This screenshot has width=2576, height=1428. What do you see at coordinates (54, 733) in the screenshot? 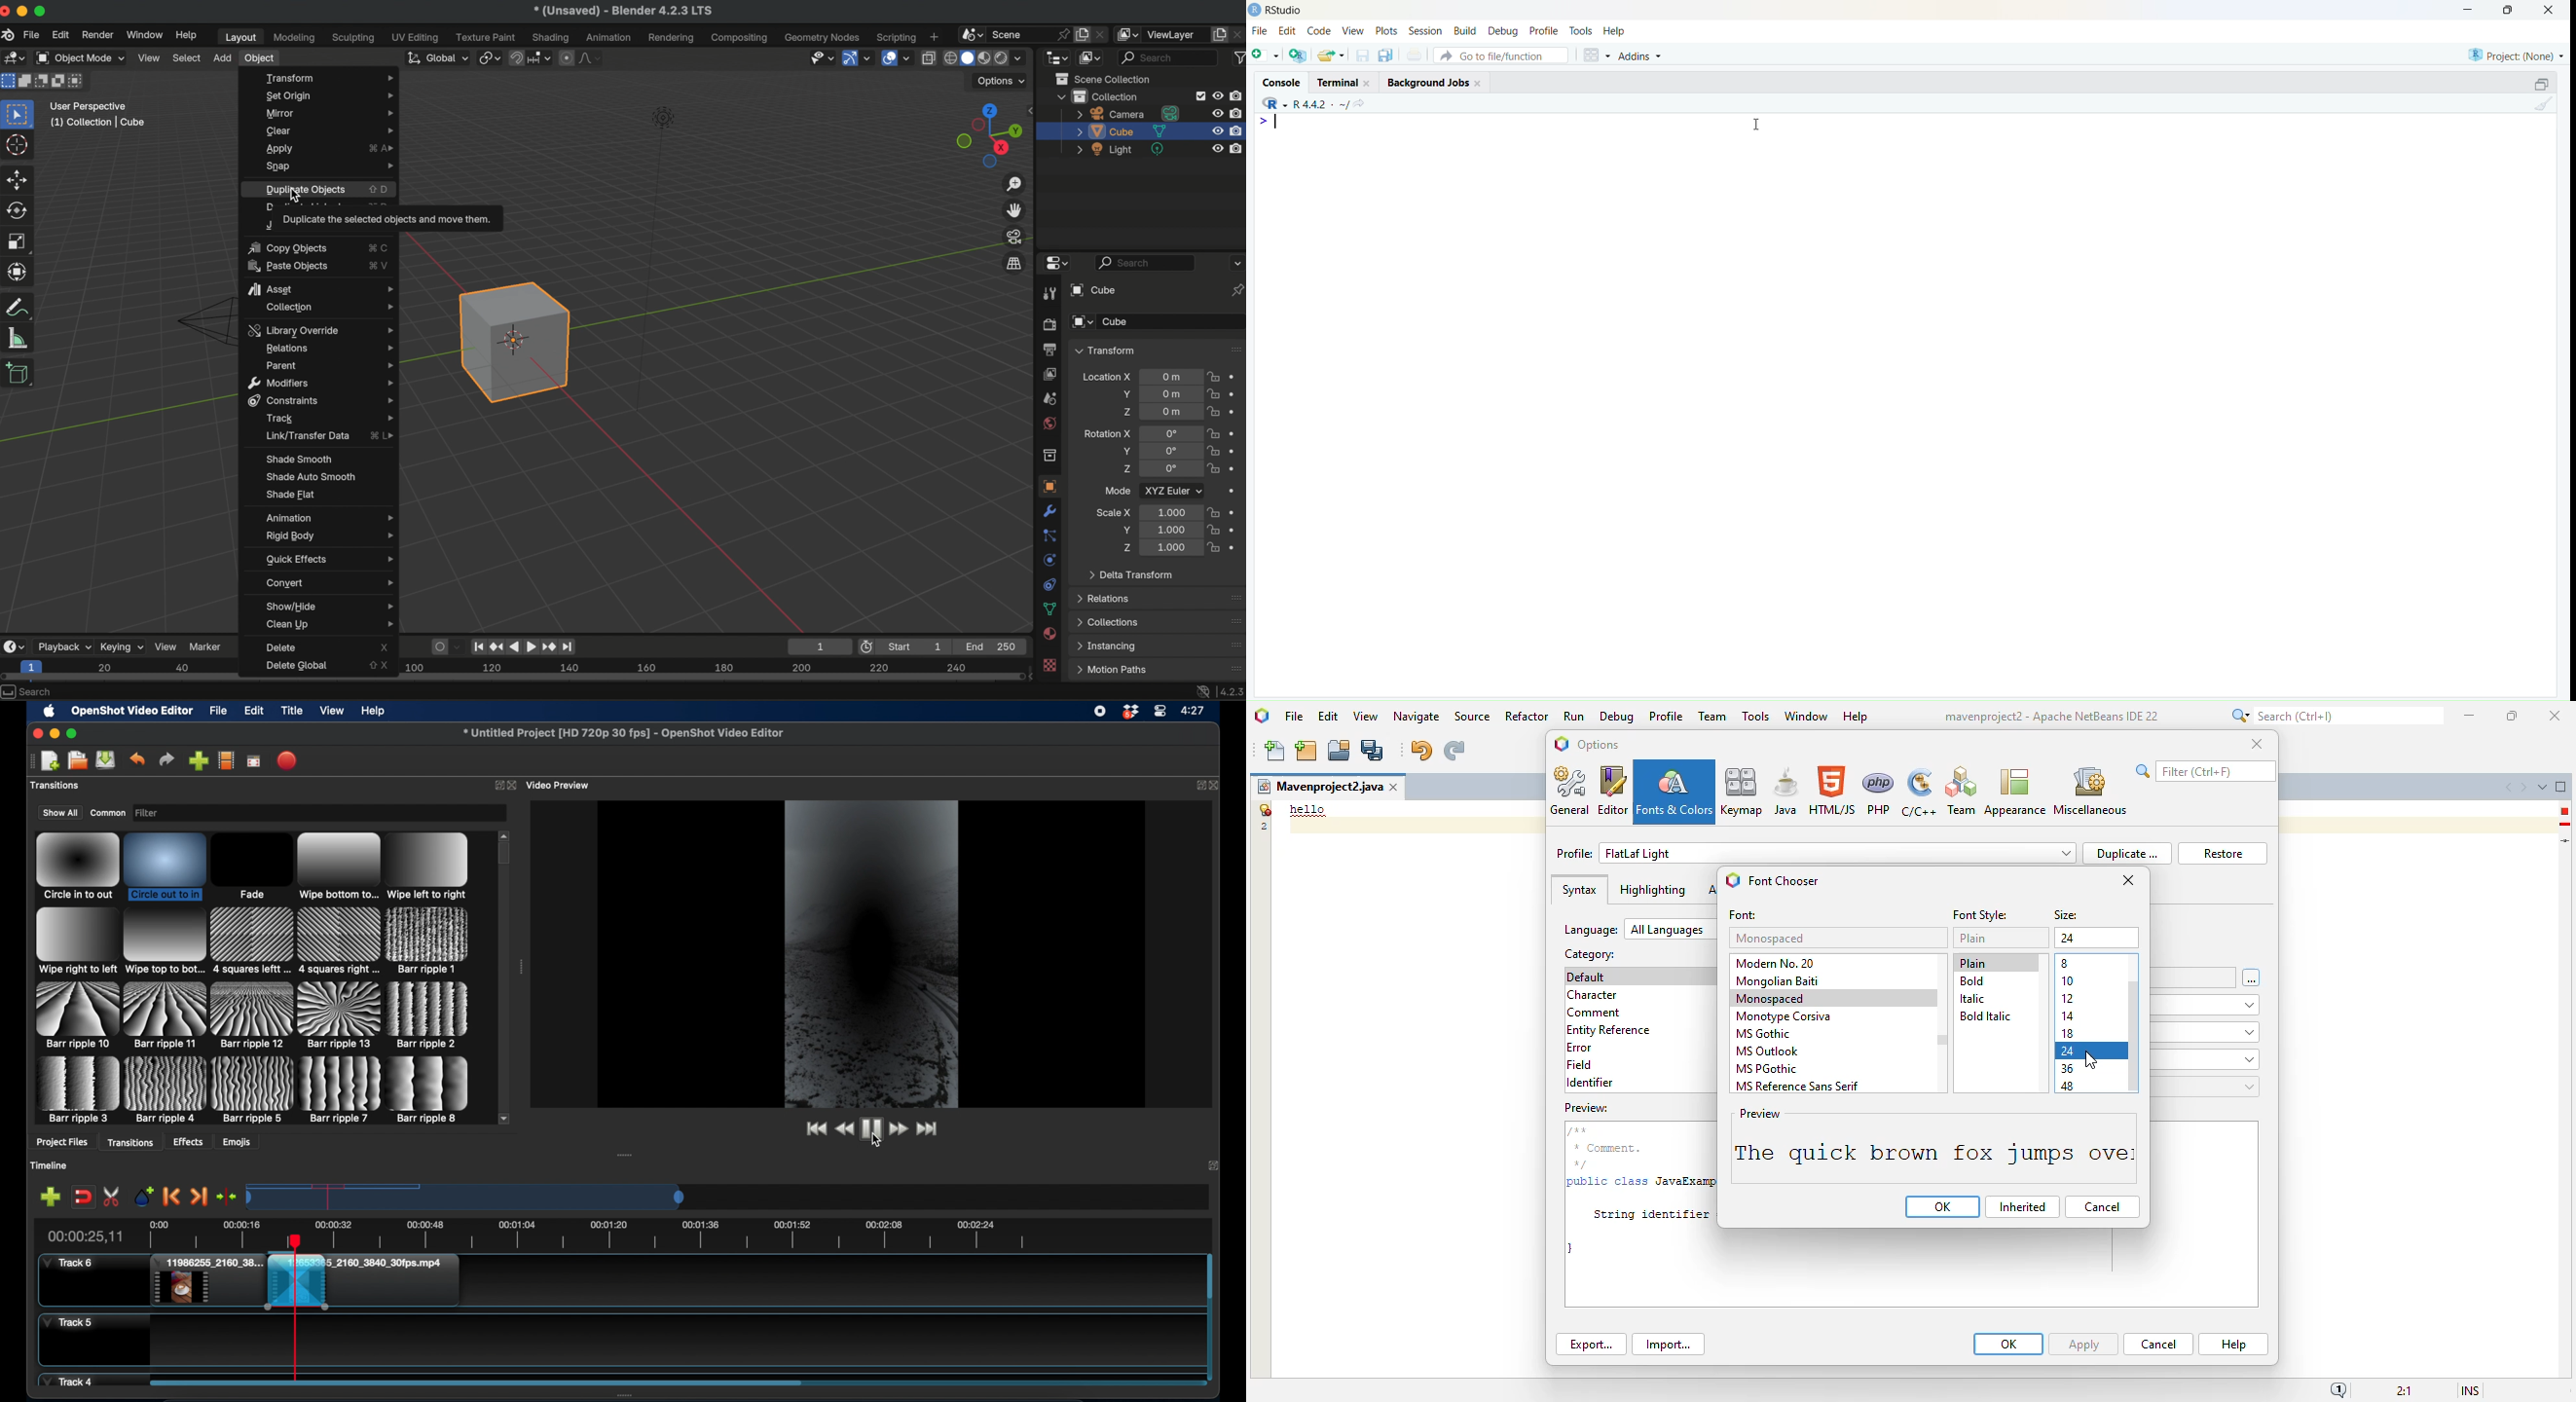
I see `minimize` at bounding box center [54, 733].